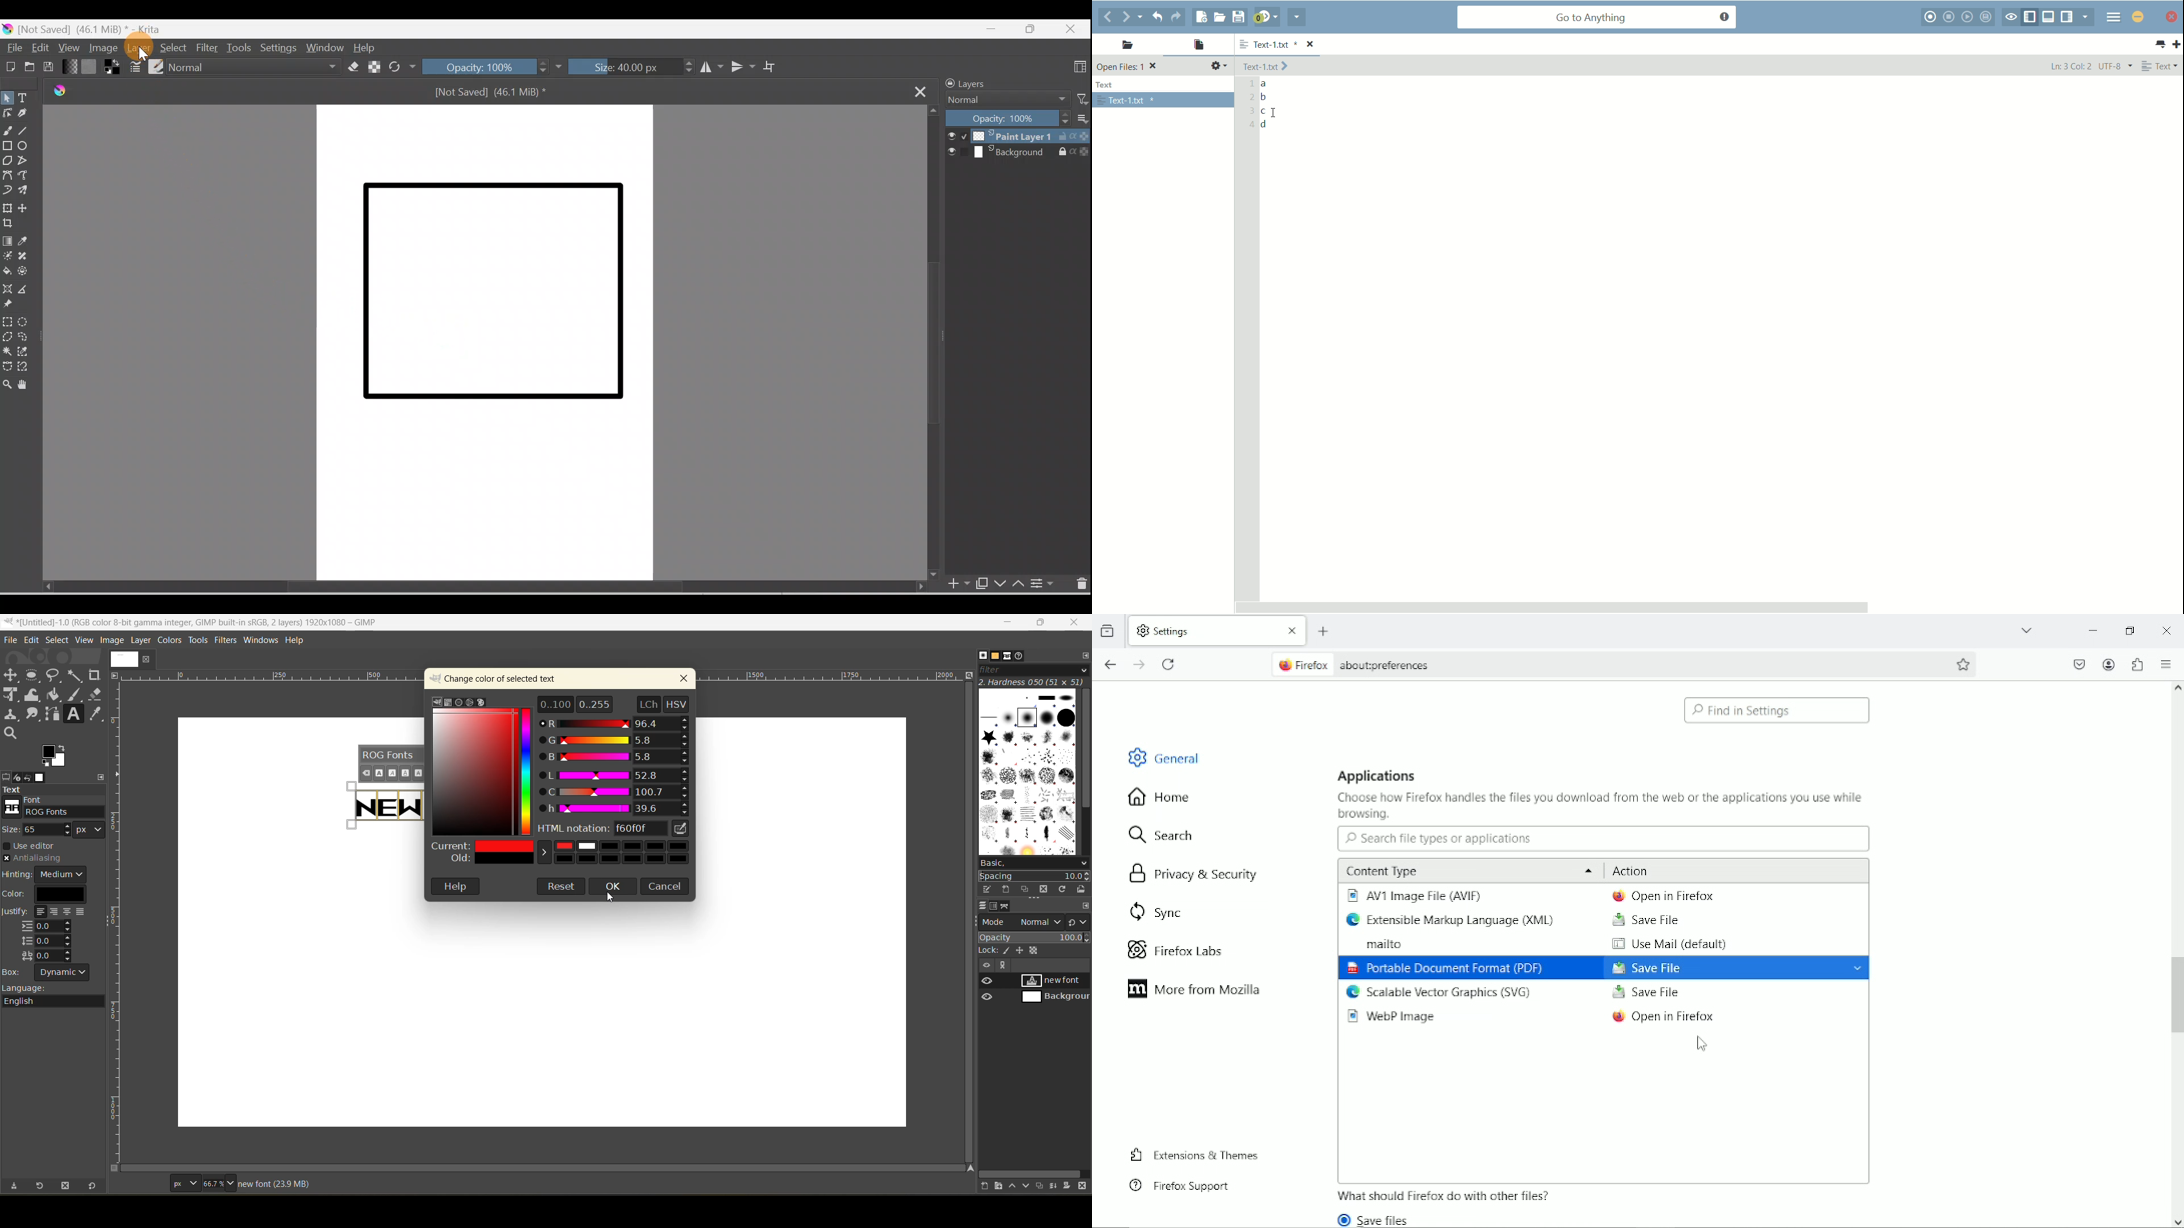 The width and height of the screenshot is (2184, 1232). Describe the element at coordinates (1645, 920) in the screenshot. I see `Save file` at that location.